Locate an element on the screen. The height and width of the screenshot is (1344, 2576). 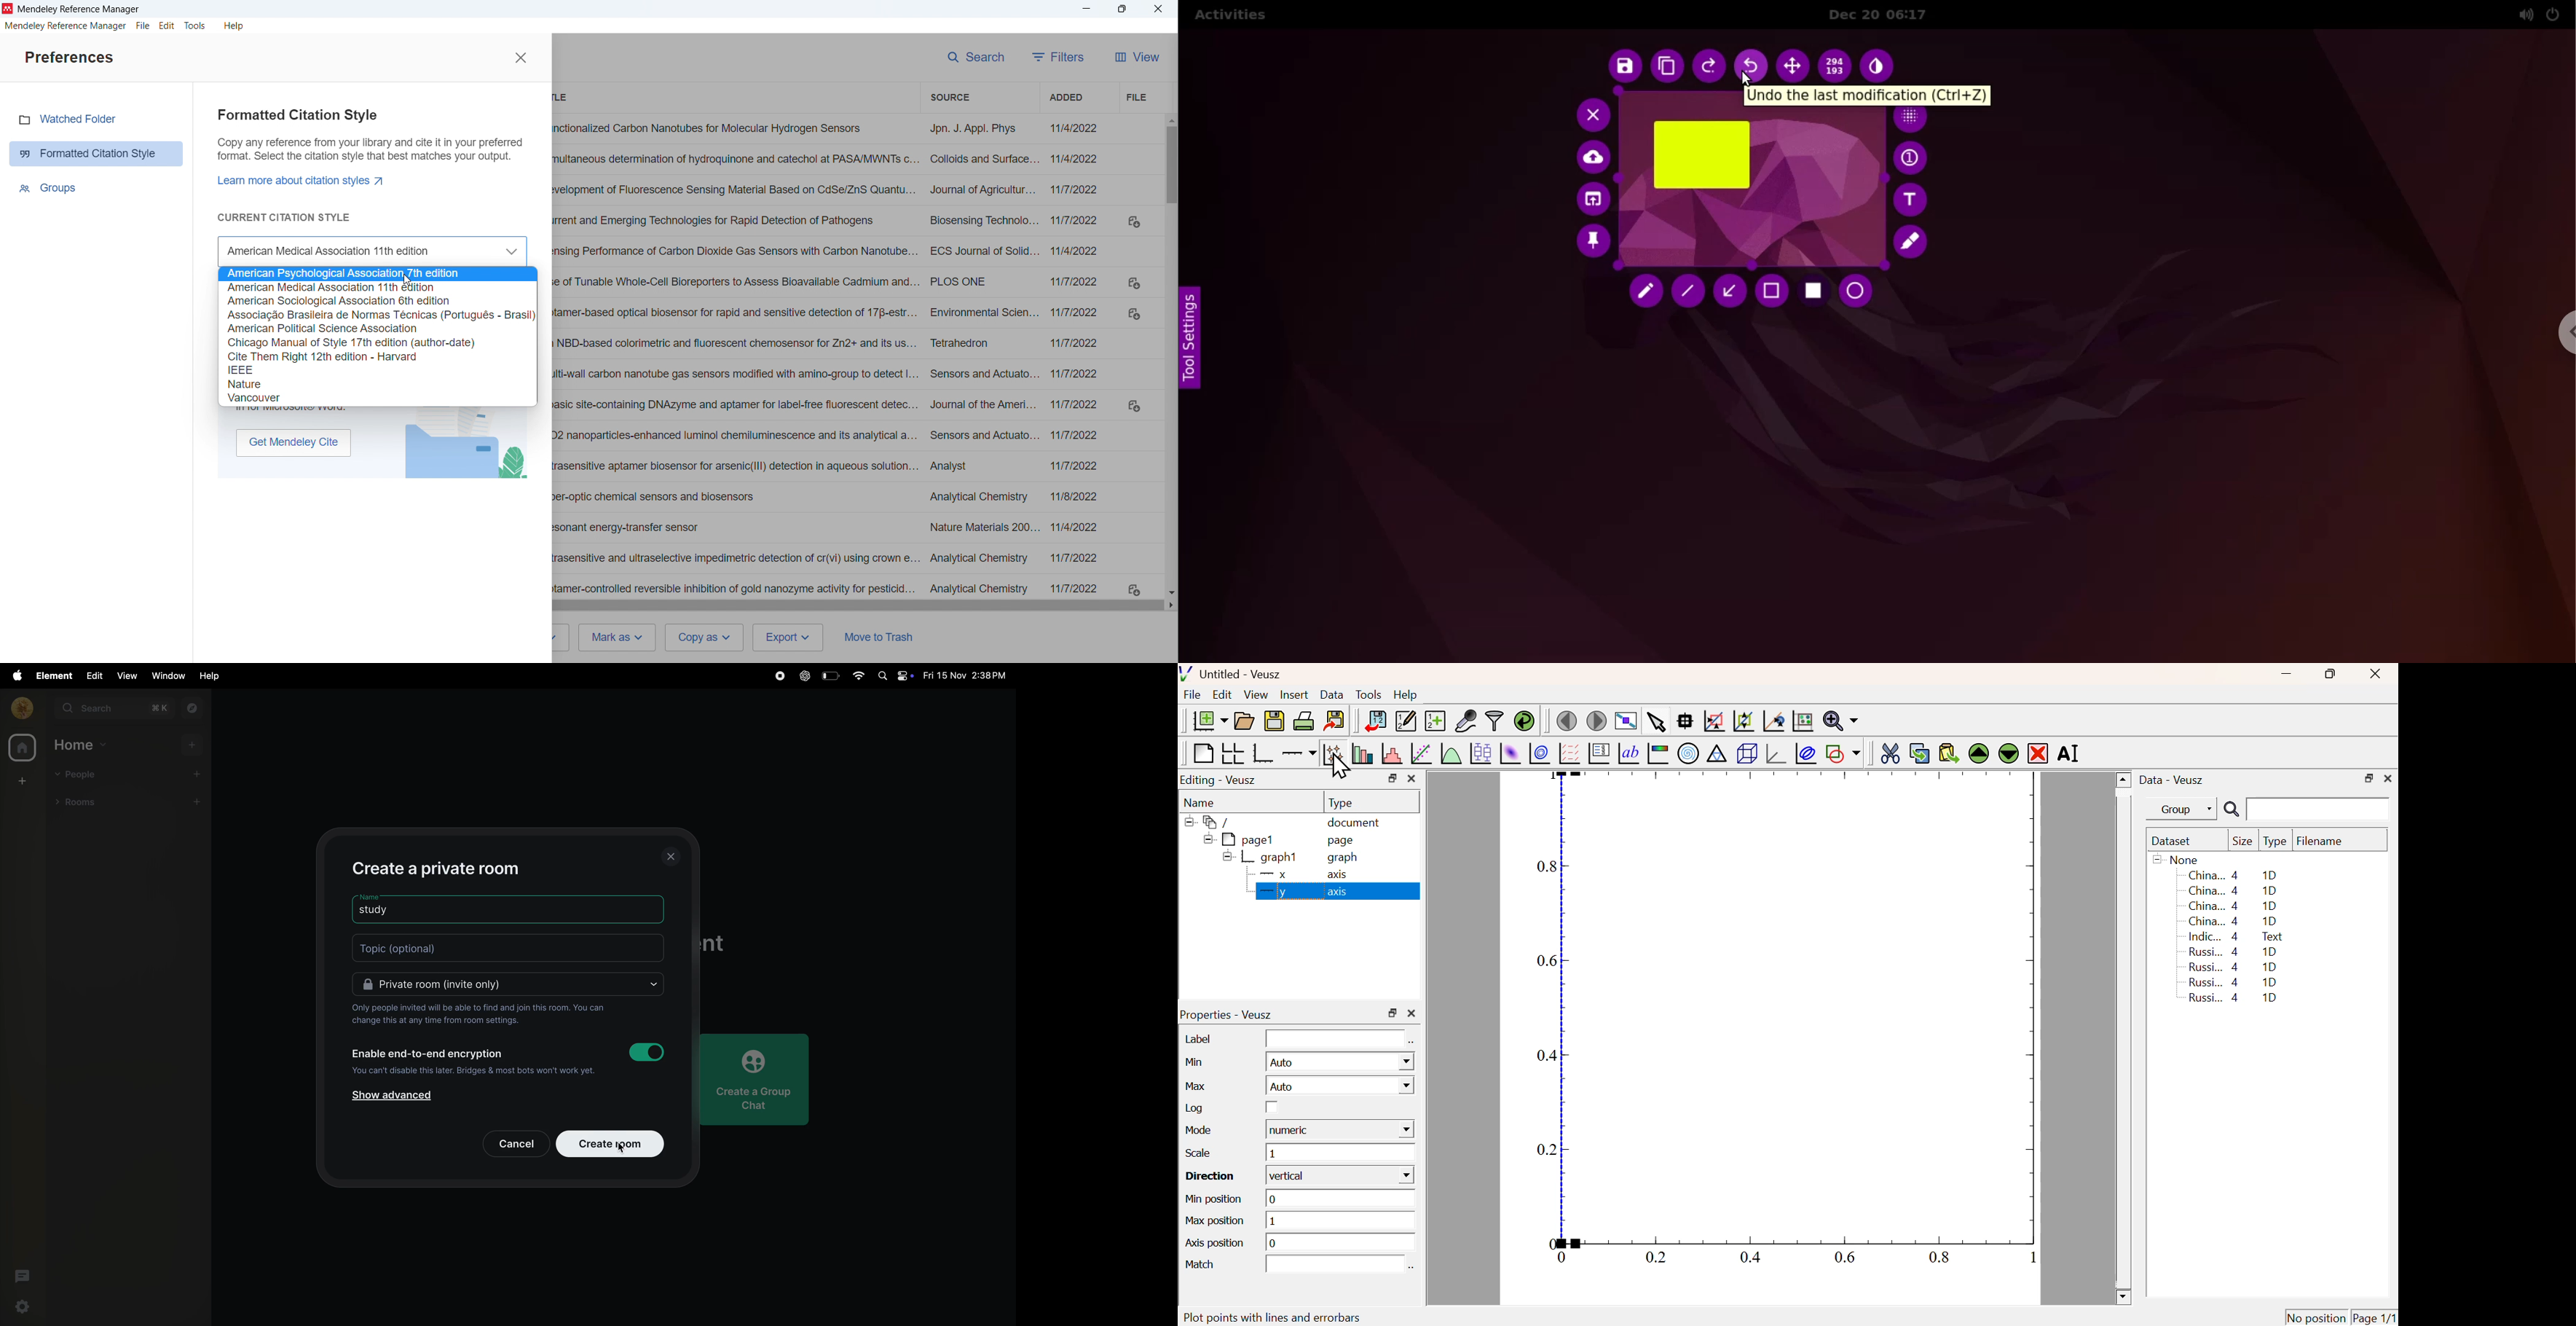
Source of individual entries  is located at coordinates (982, 358).